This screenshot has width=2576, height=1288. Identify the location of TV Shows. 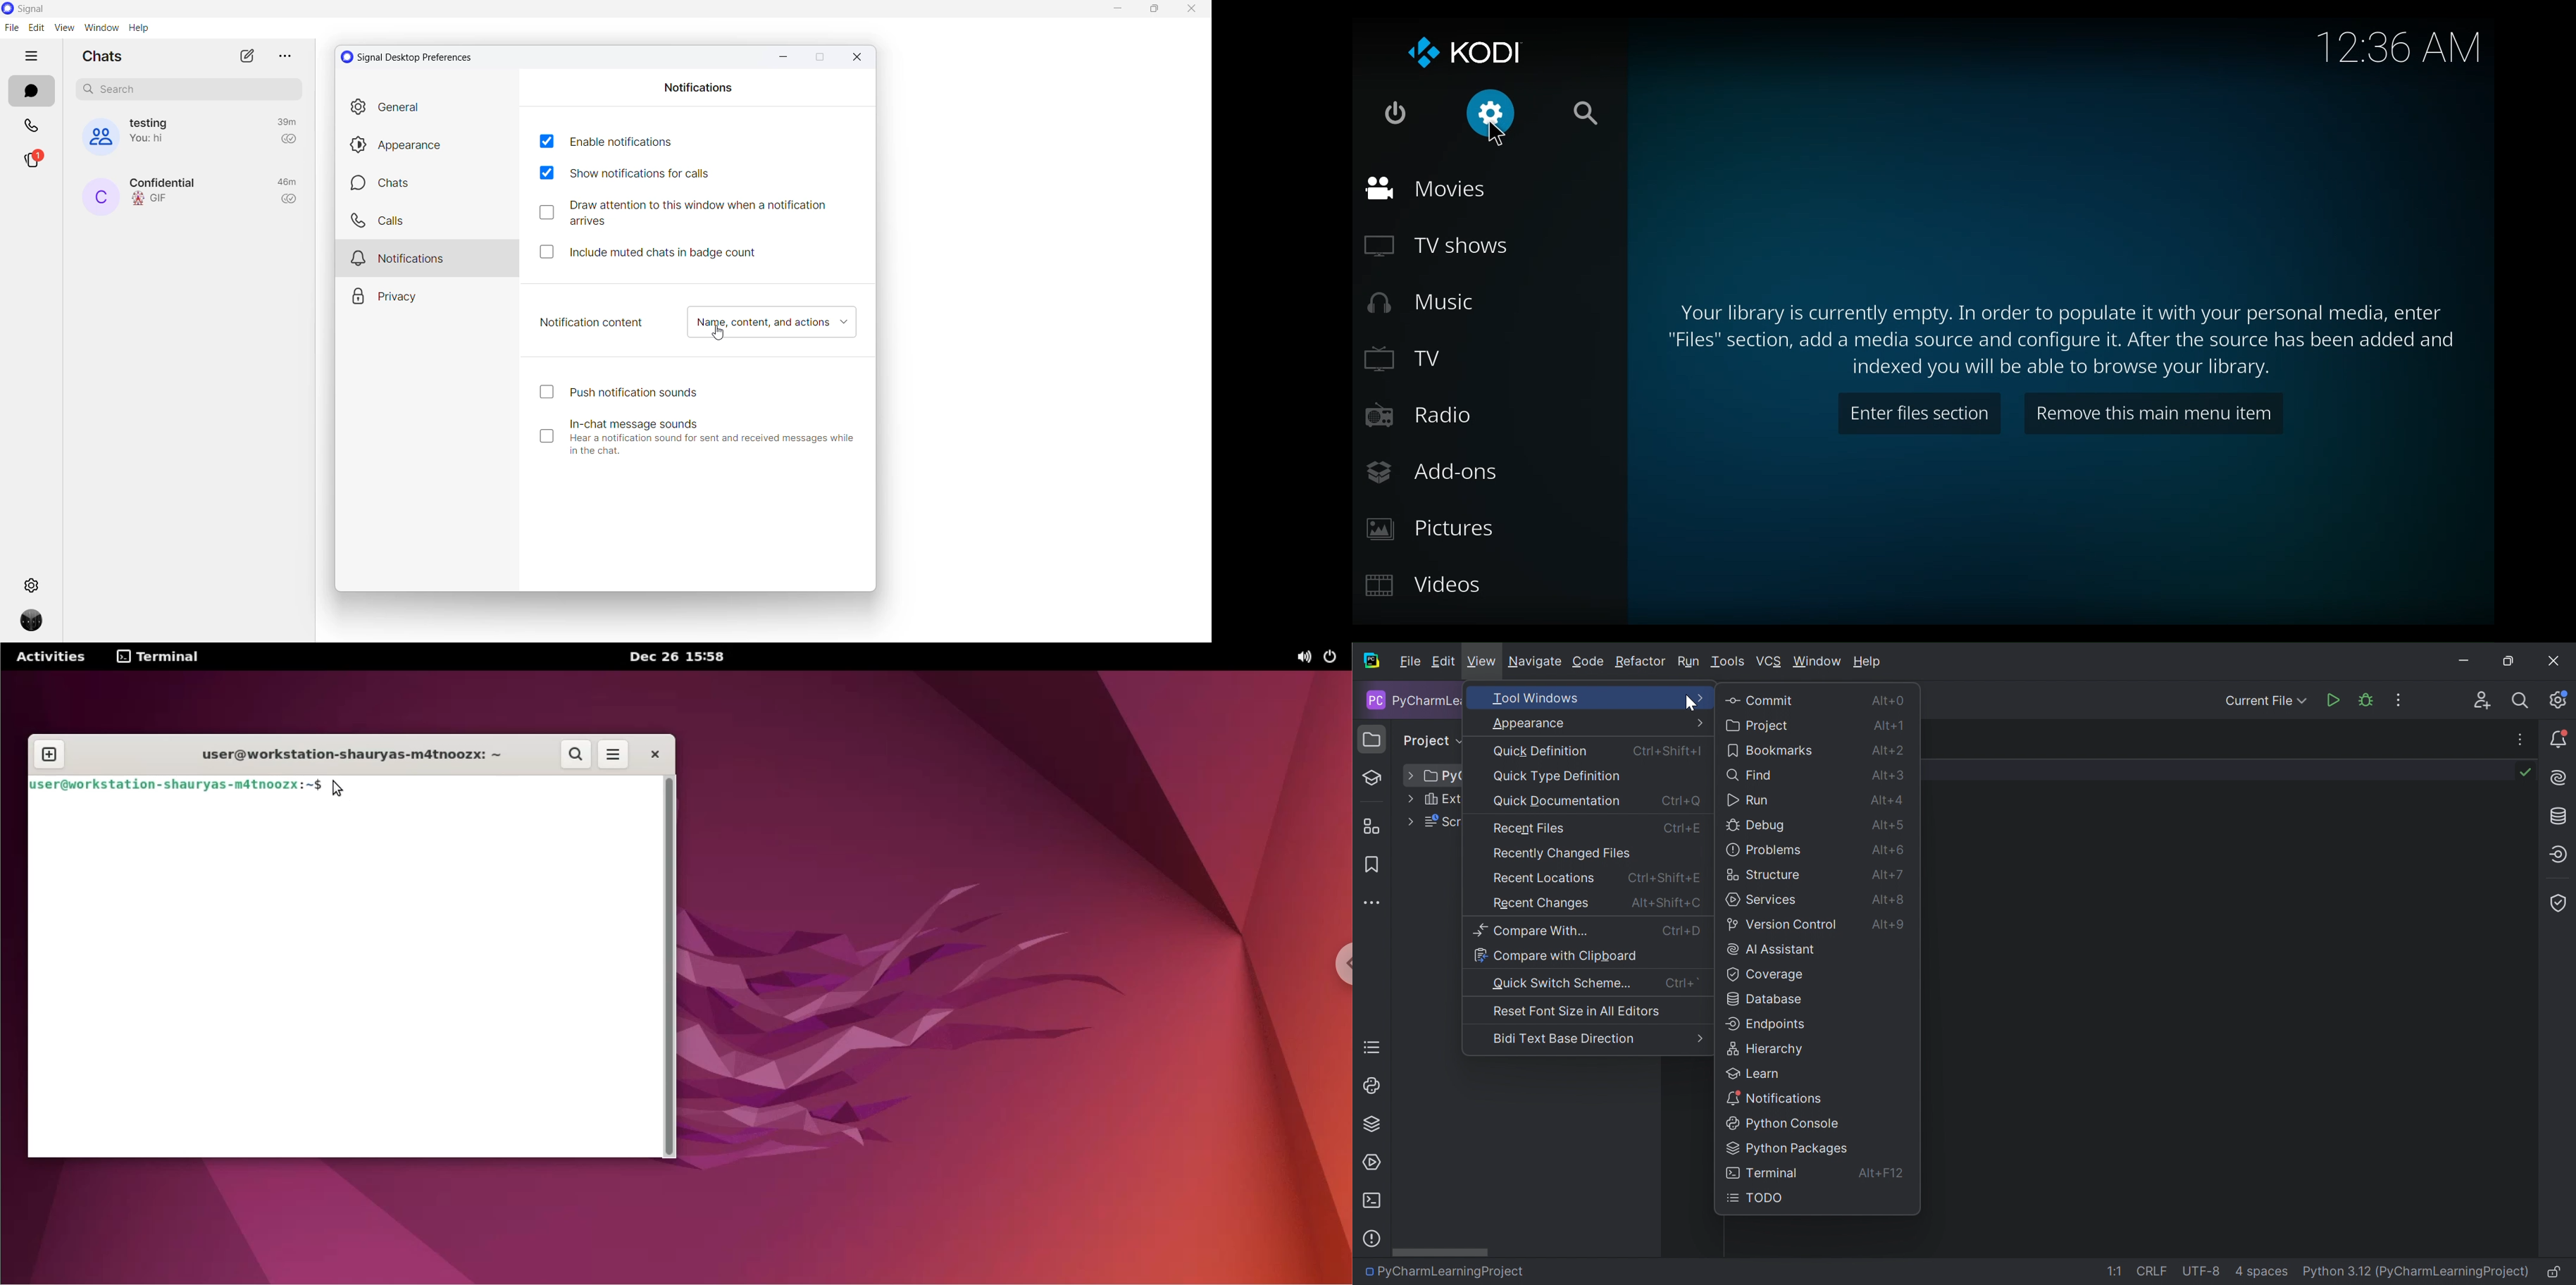
(1439, 247).